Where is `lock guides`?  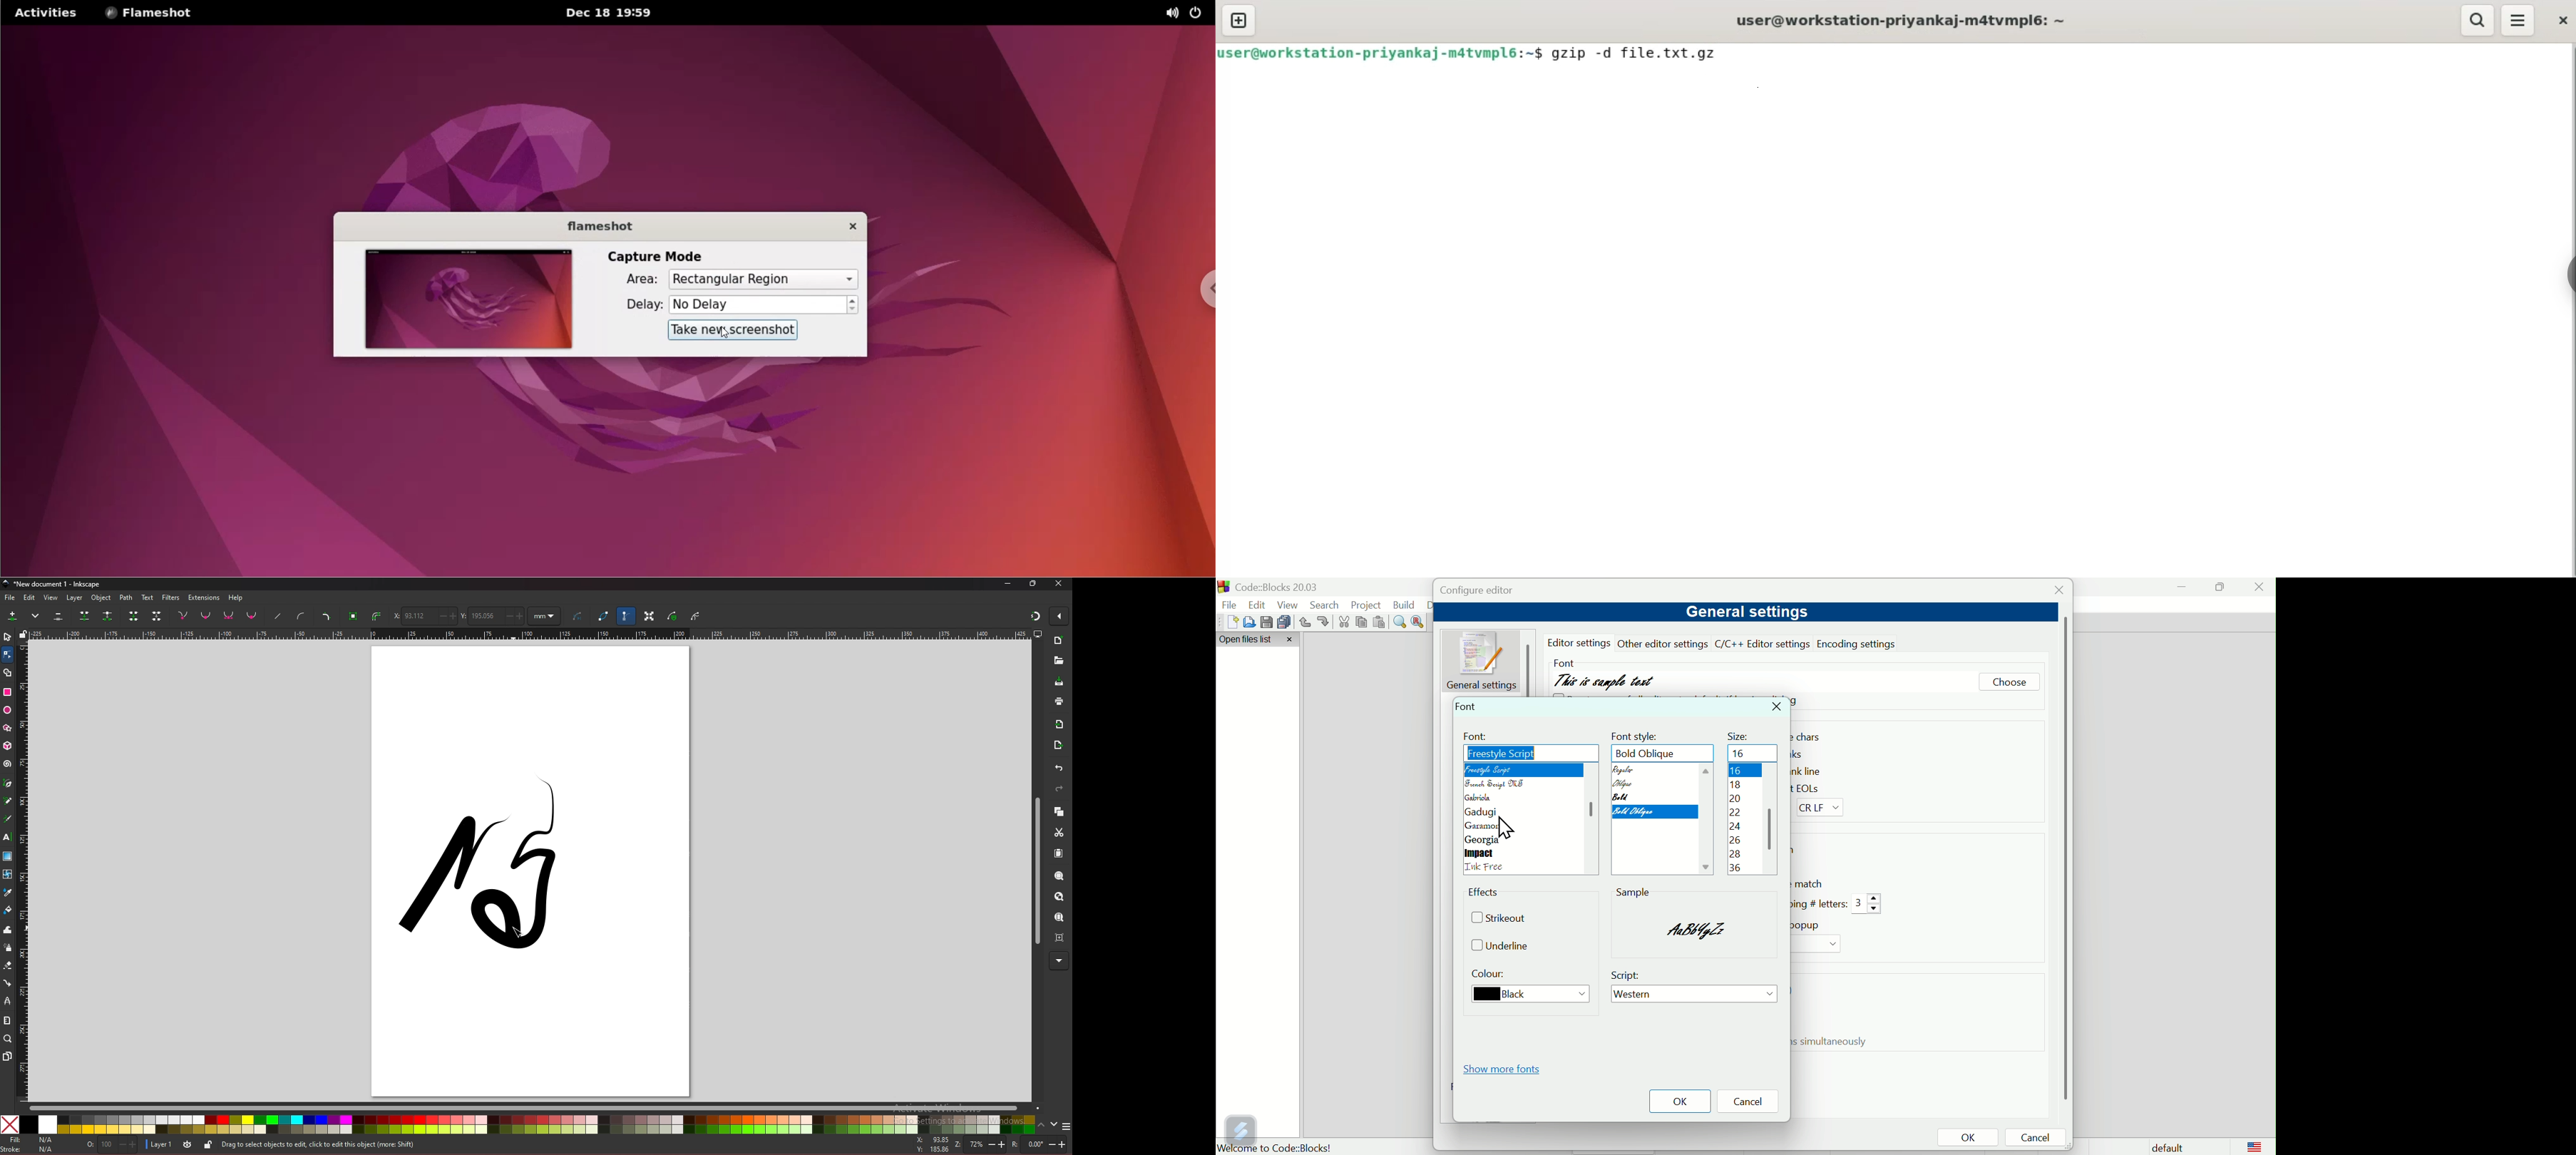 lock guides is located at coordinates (23, 633).